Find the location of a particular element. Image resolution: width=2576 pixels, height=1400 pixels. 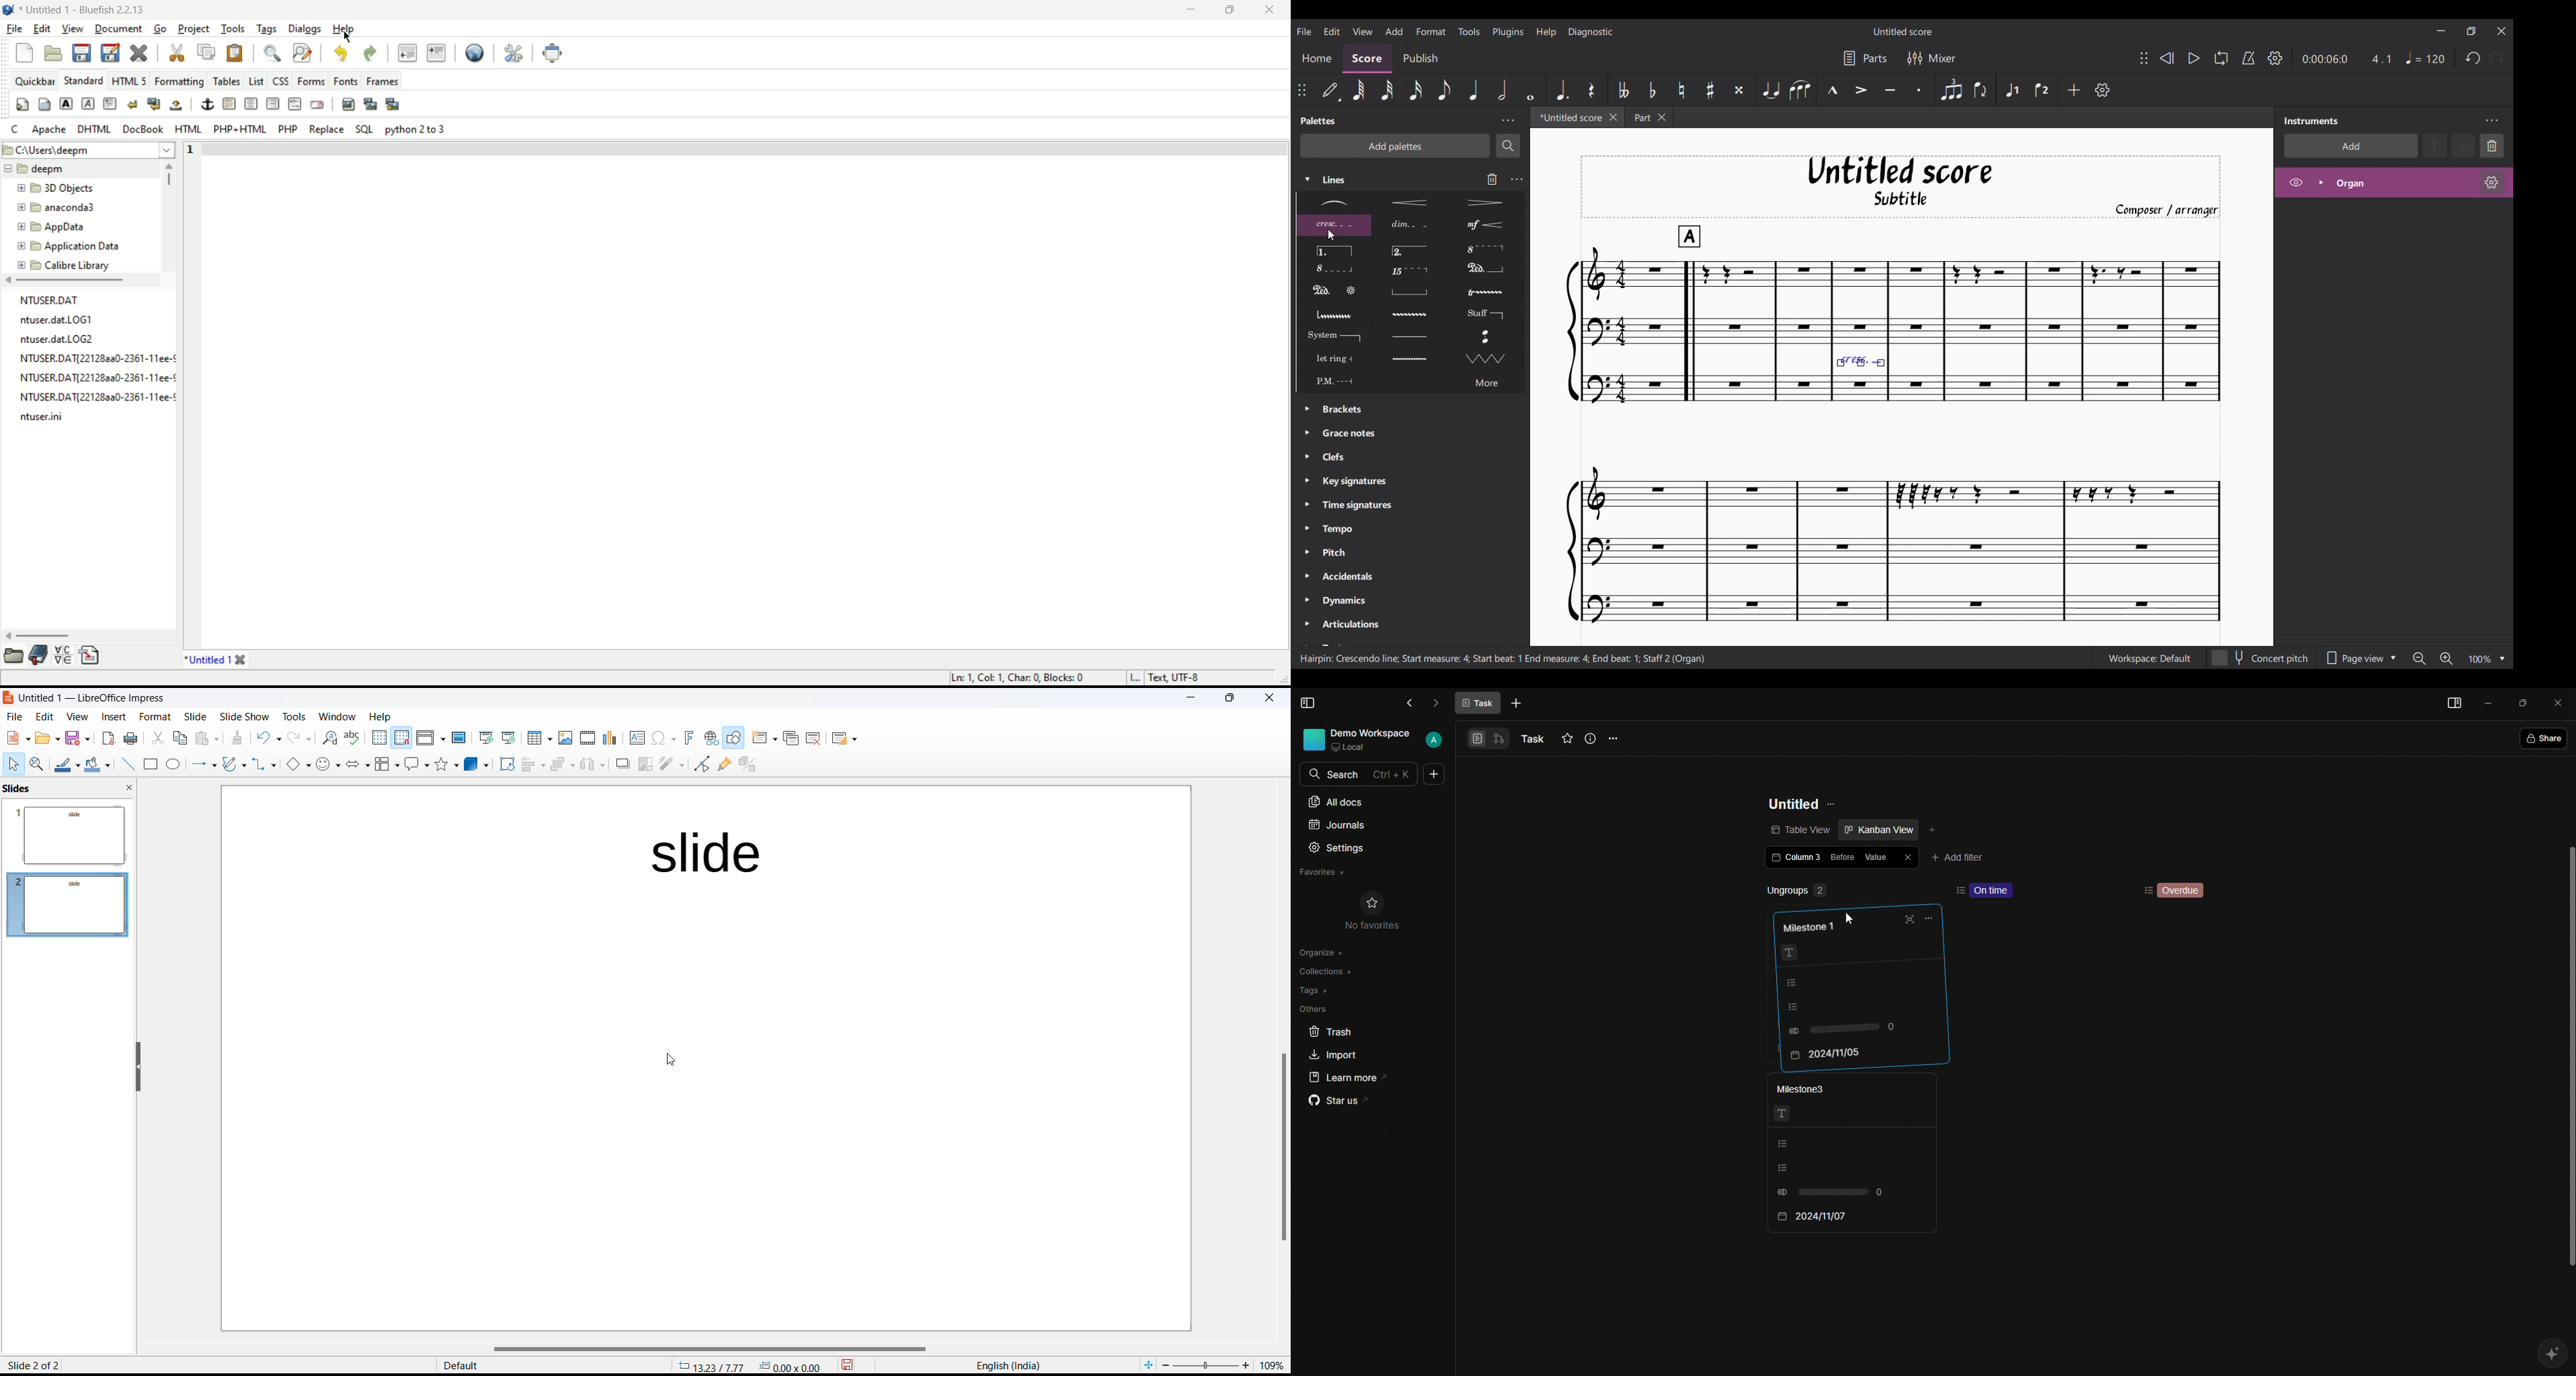

formatting is located at coordinates (178, 80).